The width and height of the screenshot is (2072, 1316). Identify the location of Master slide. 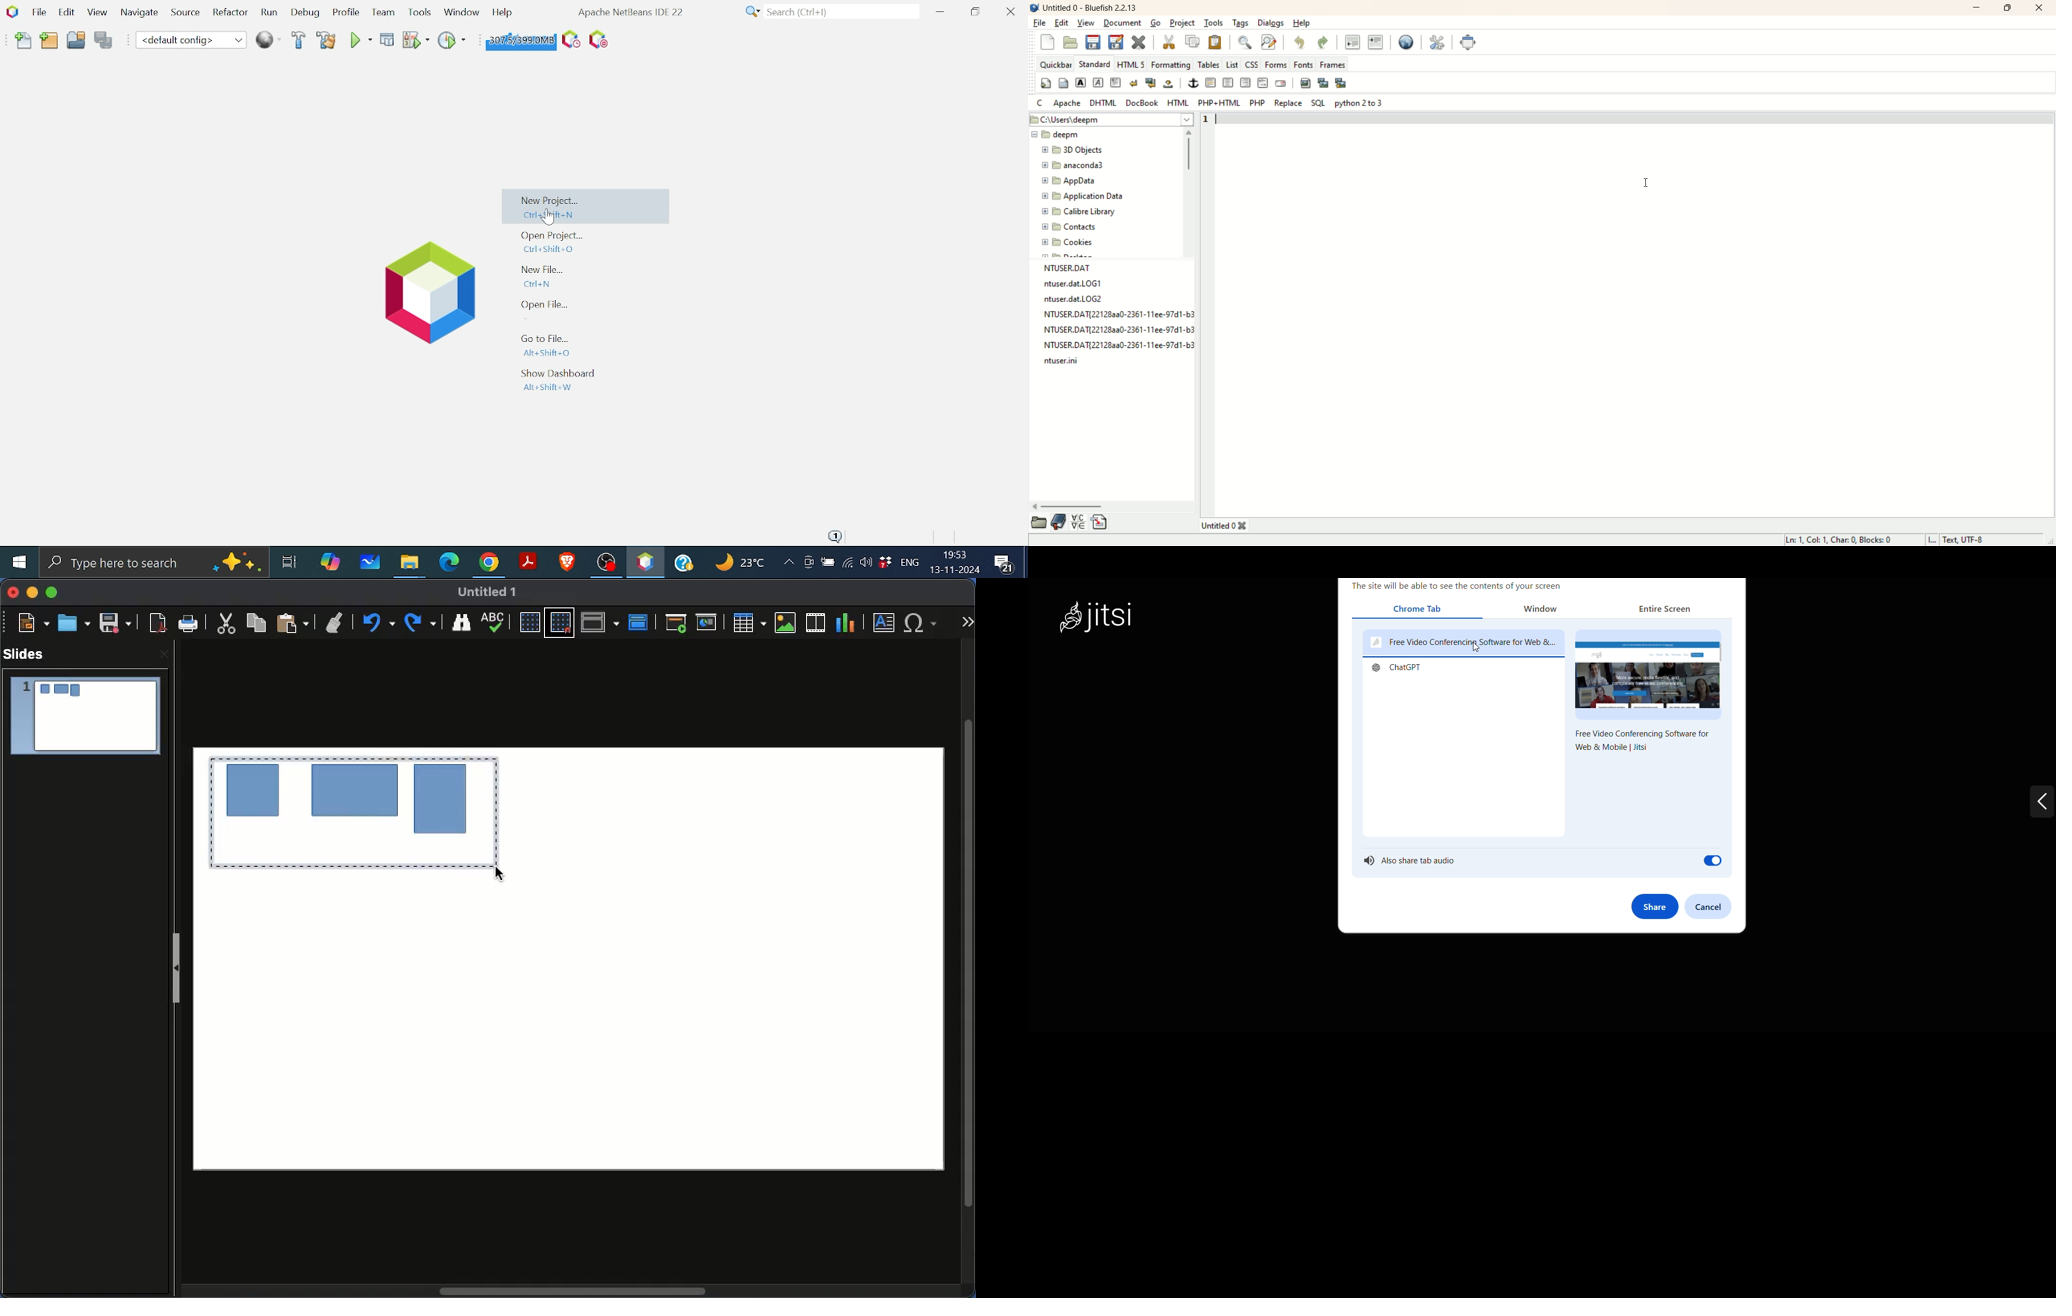
(641, 621).